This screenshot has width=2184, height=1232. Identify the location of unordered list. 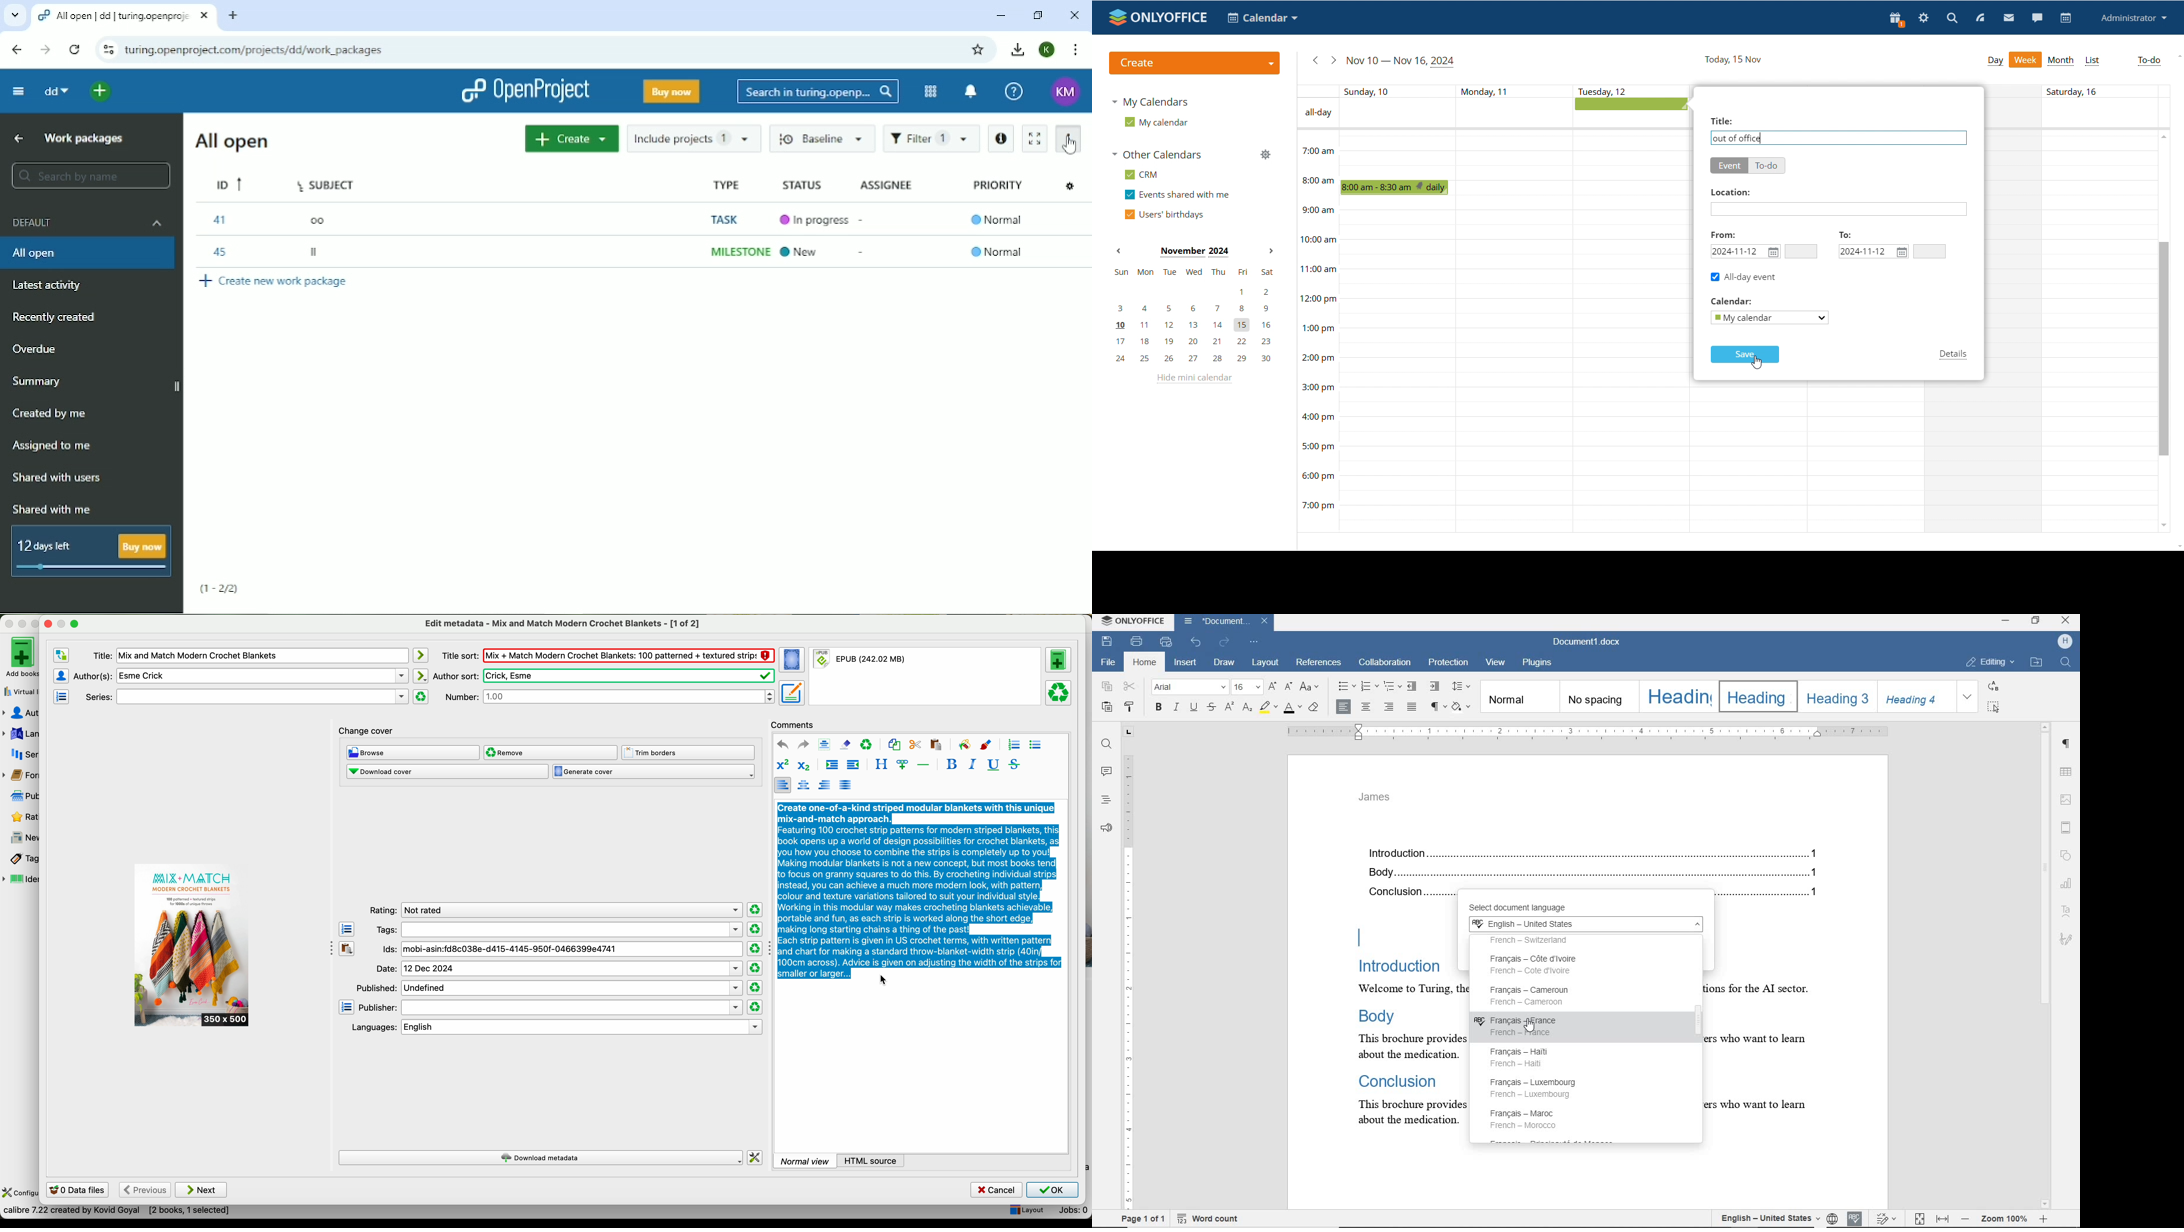
(1035, 745).